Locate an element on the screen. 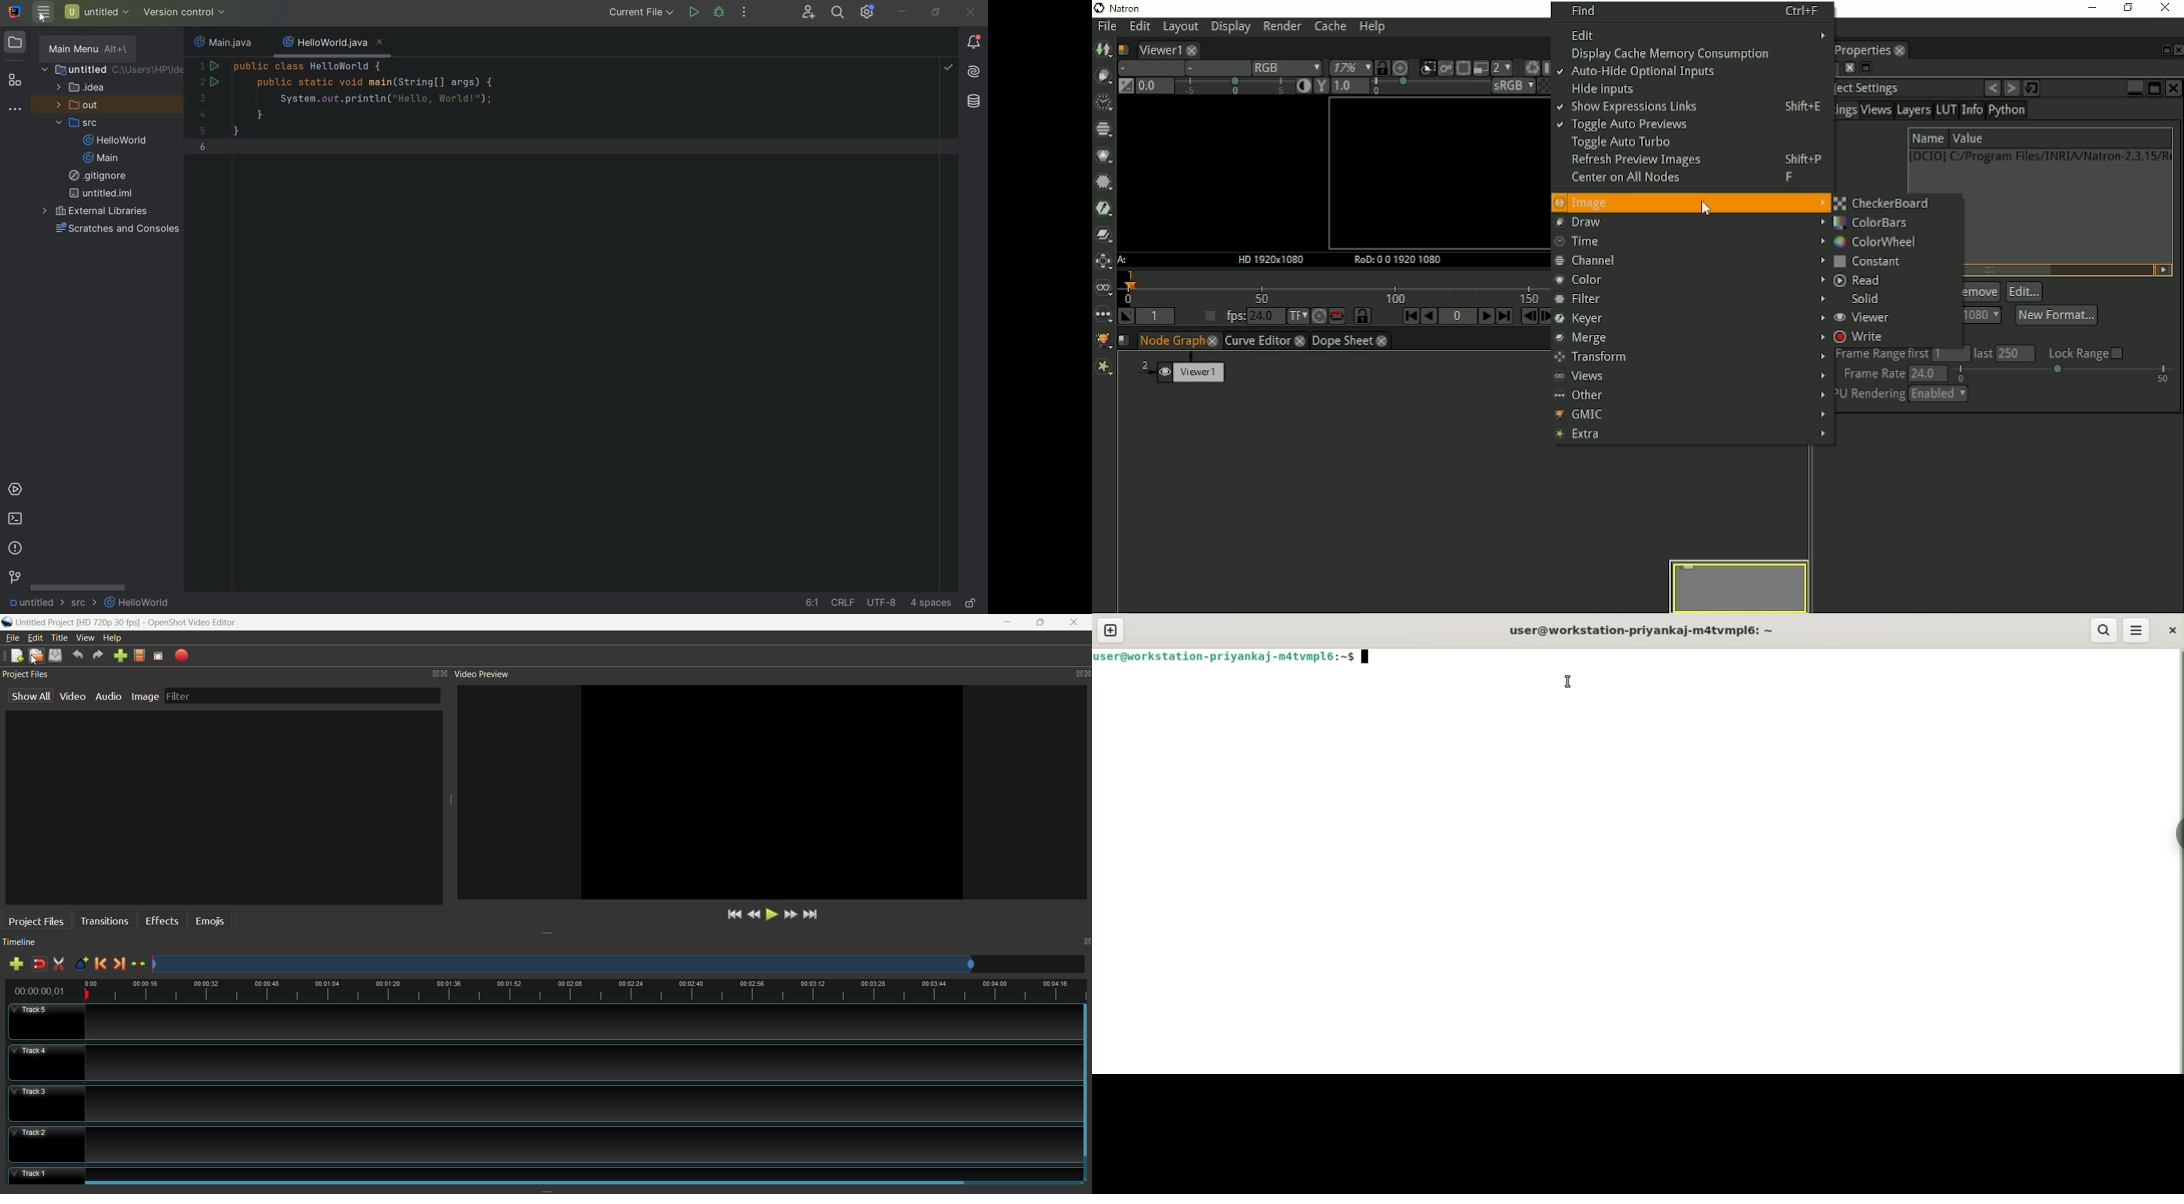  rewind is located at coordinates (755, 915).